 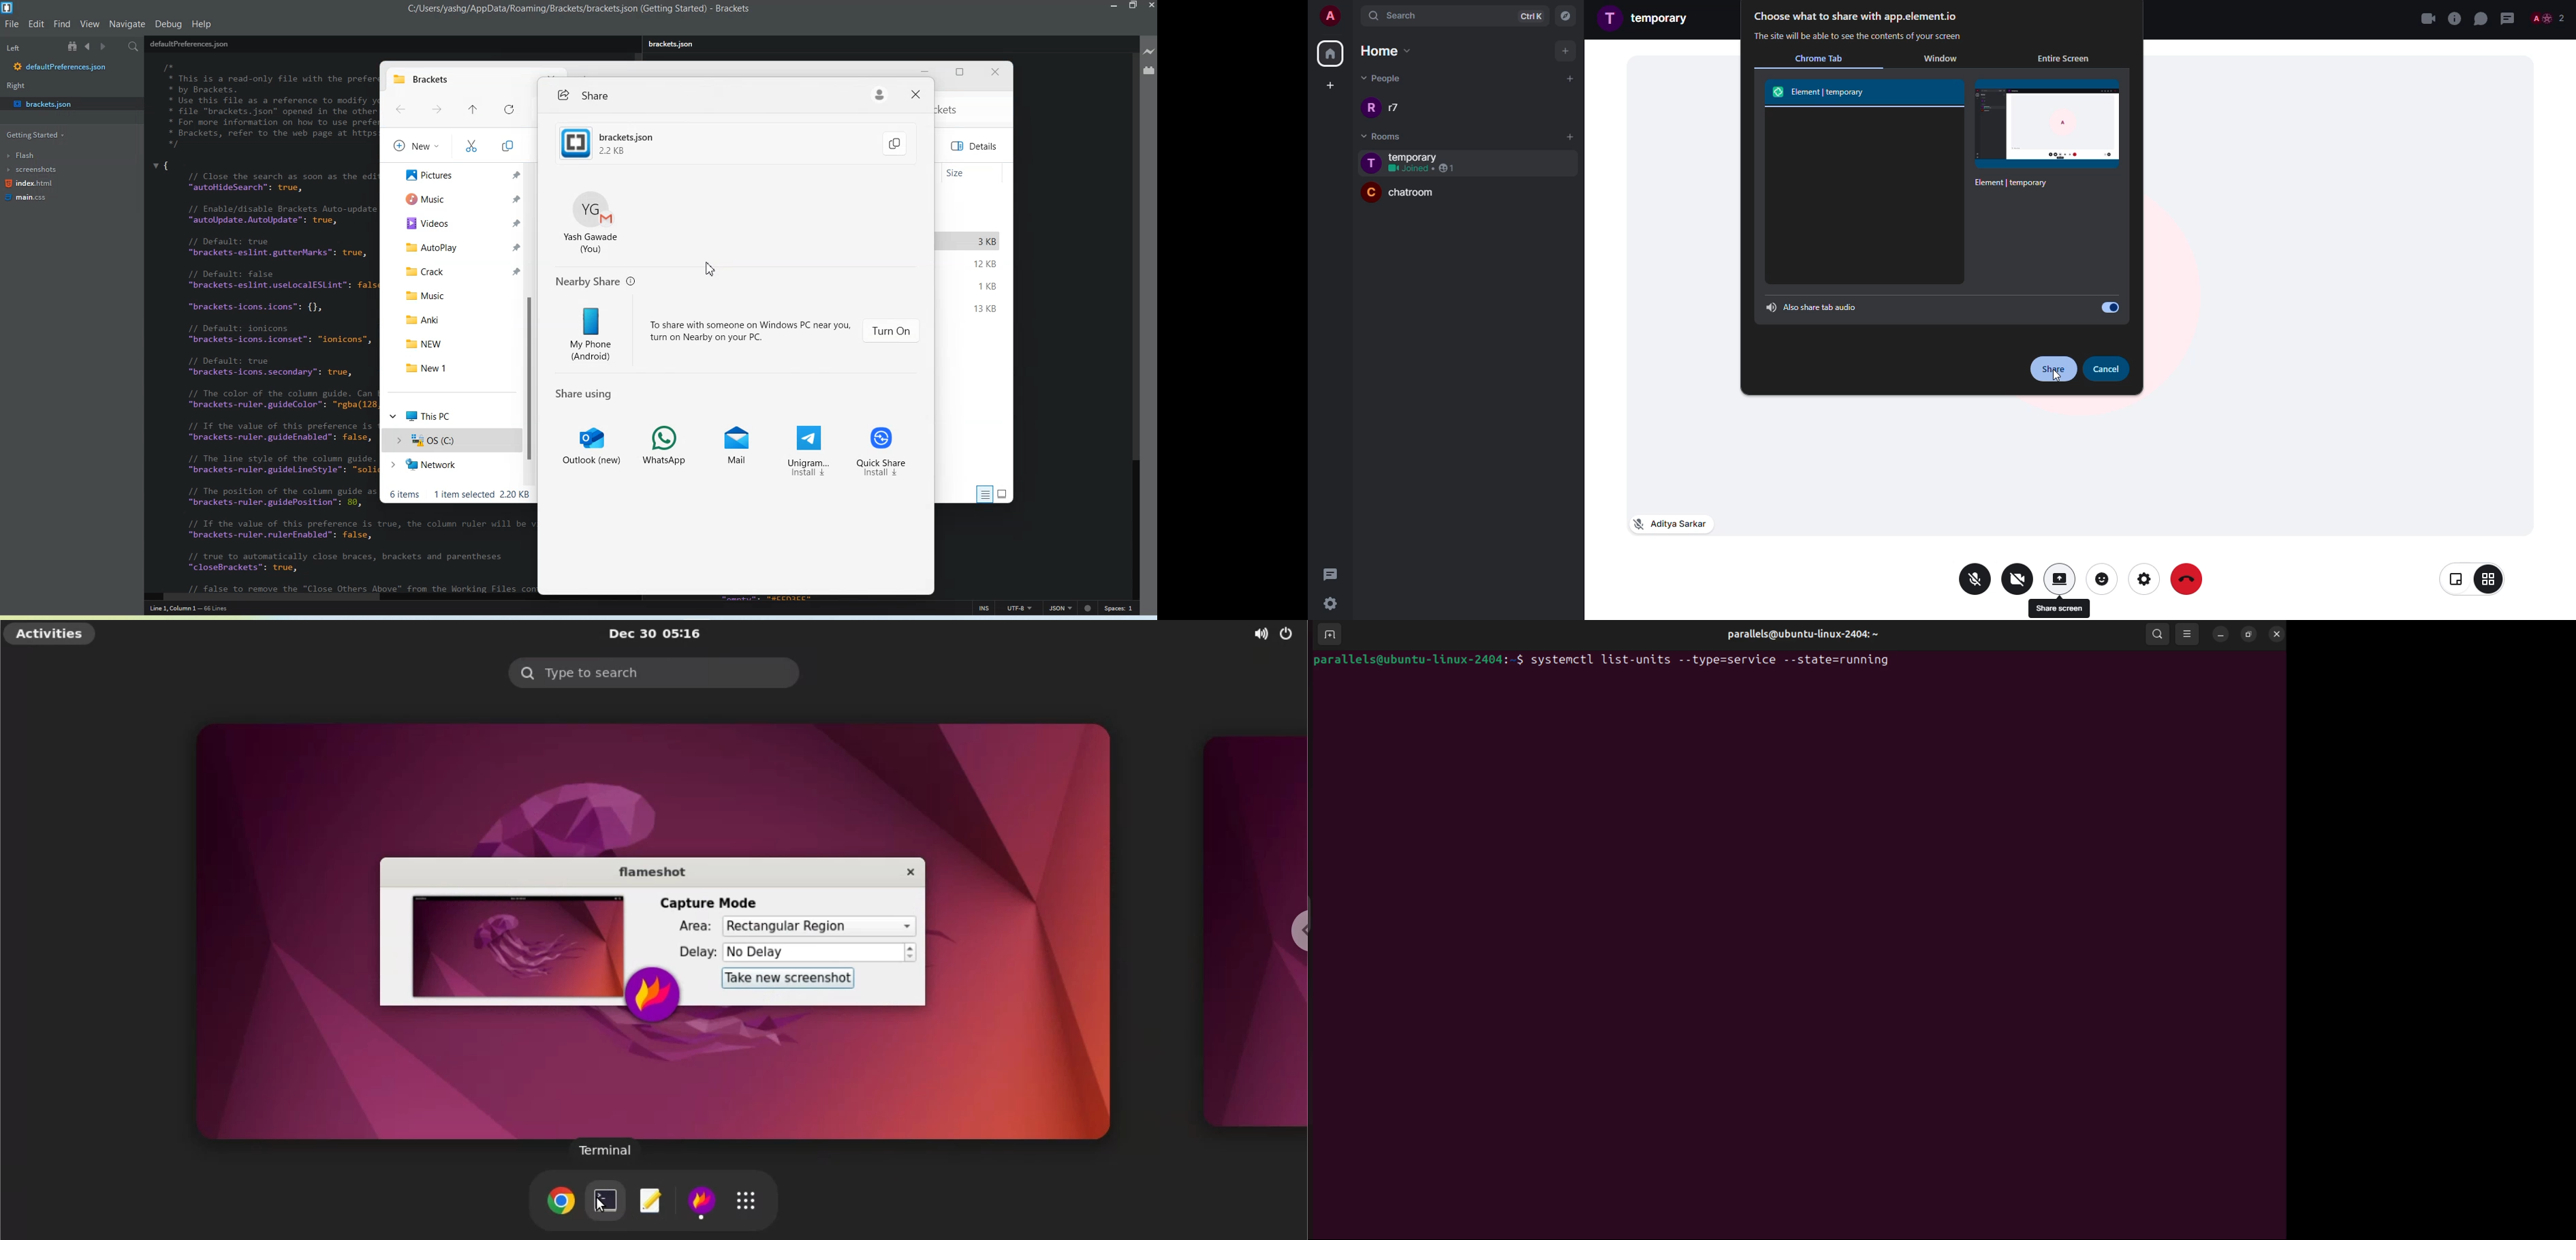 I want to click on profile, so click(x=1371, y=108).